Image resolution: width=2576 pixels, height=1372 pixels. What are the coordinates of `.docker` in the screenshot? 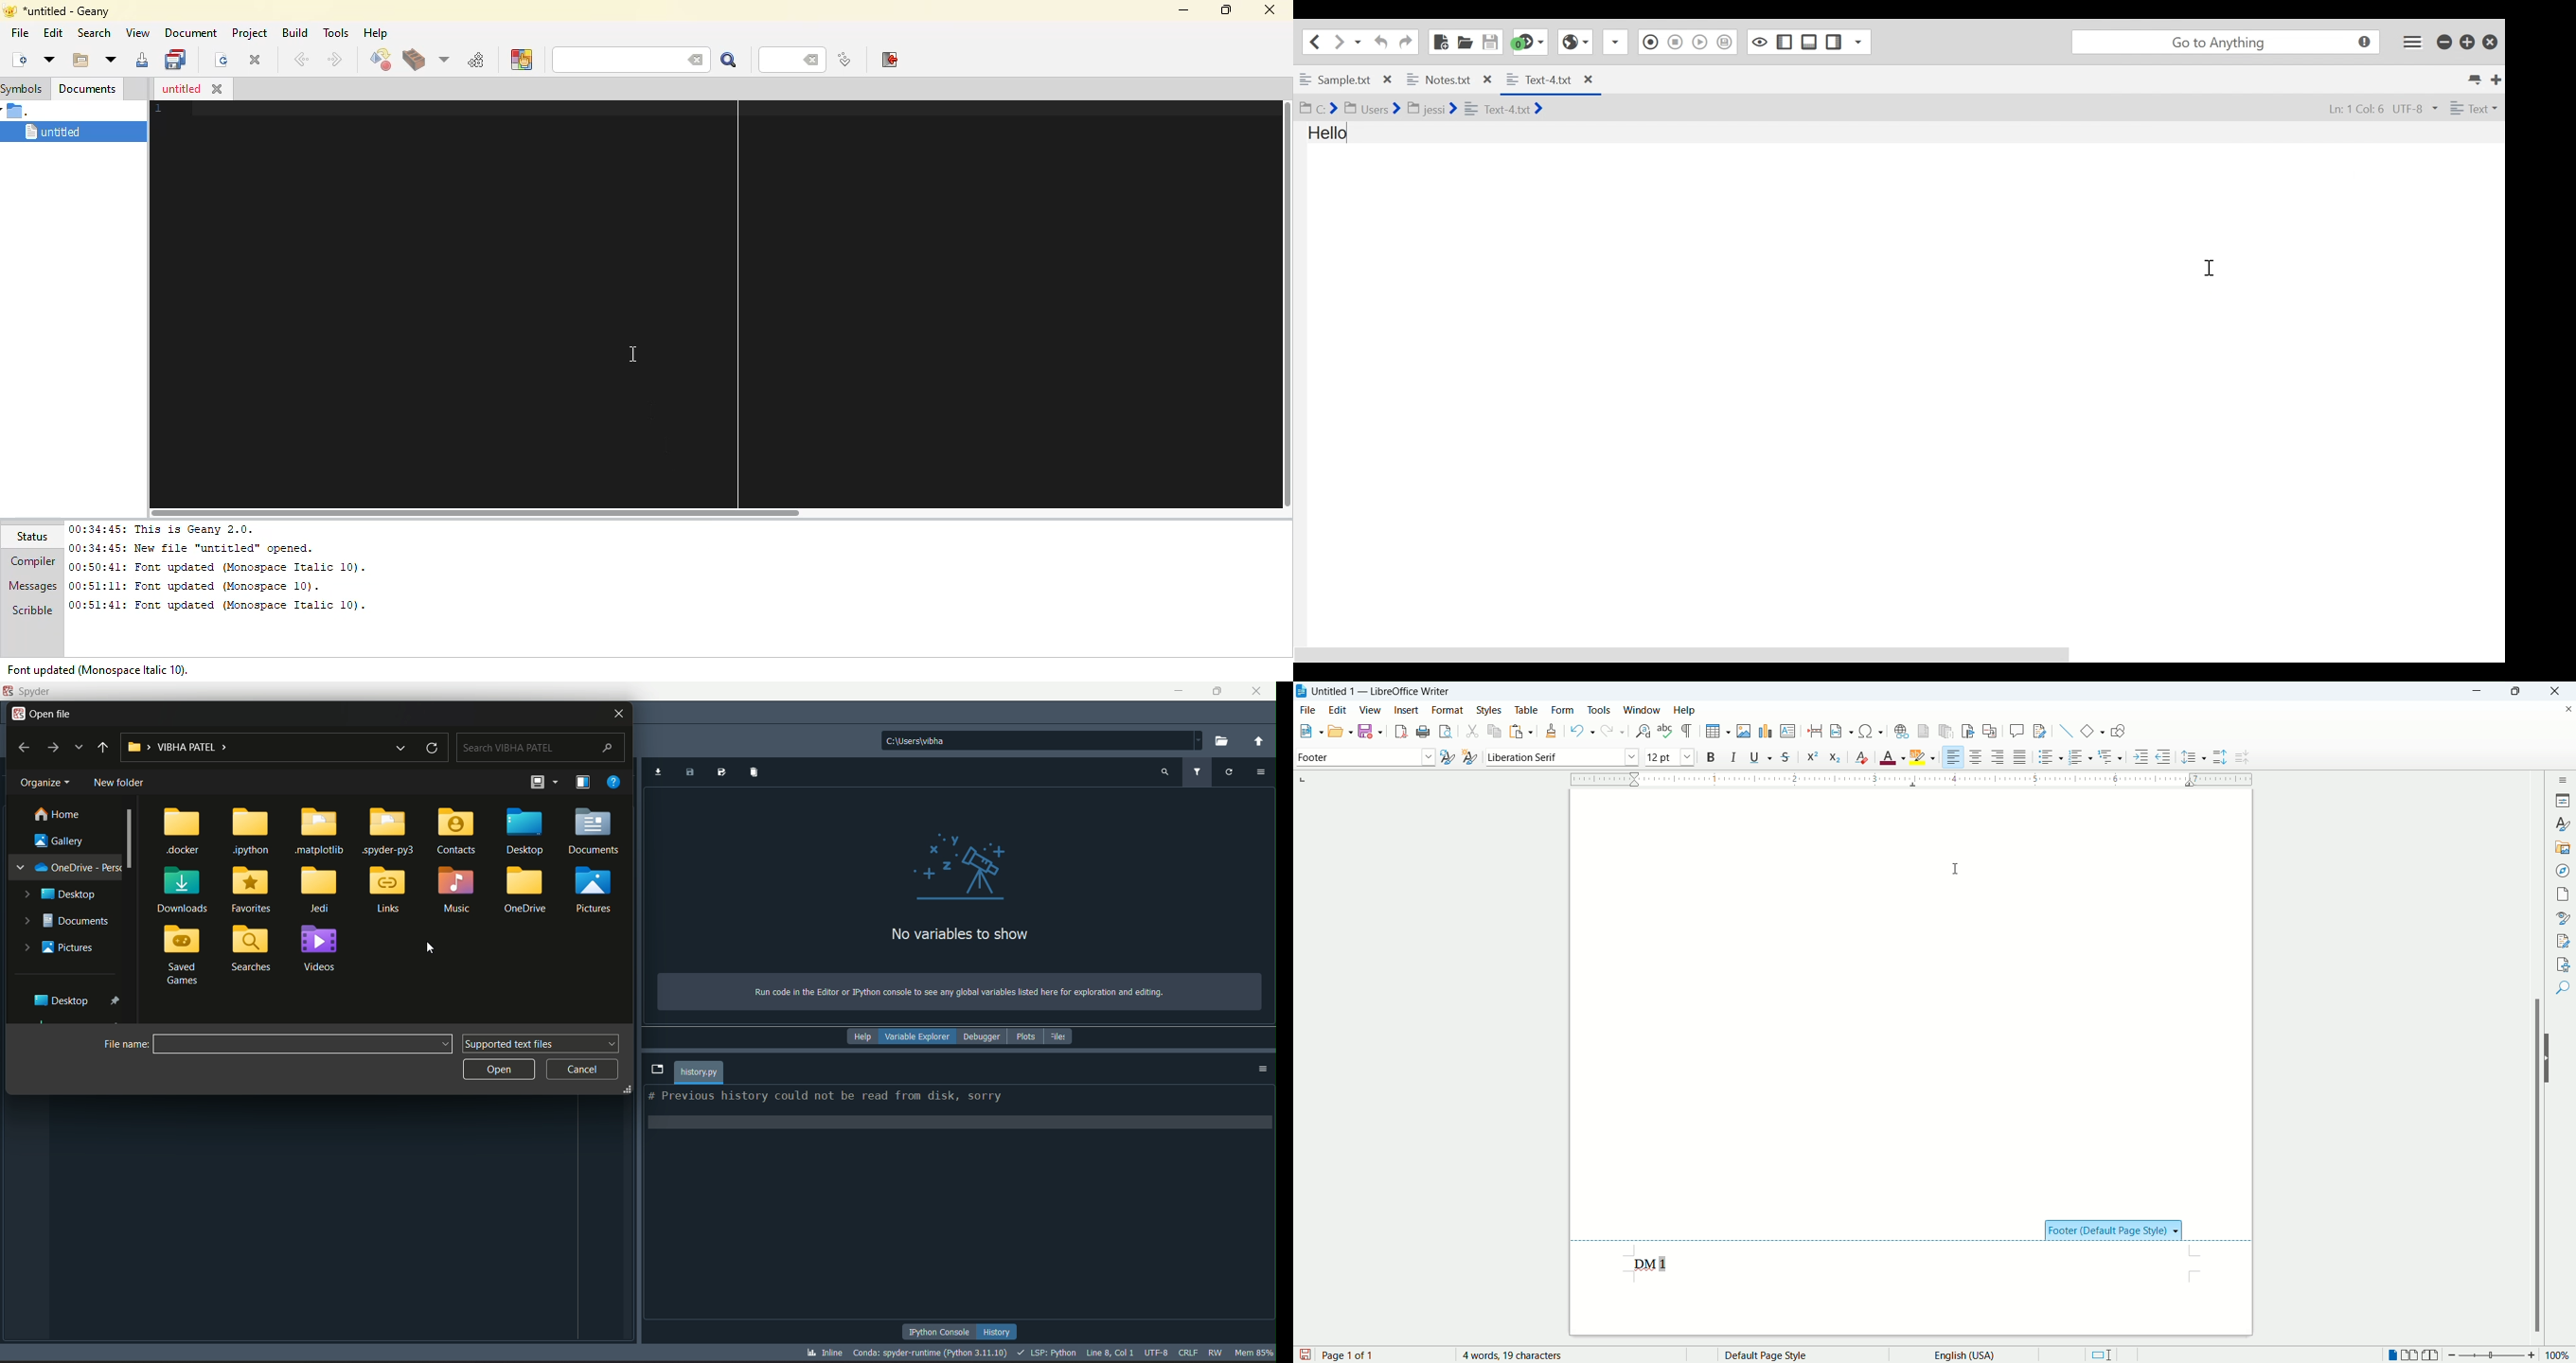 It's located at (184, 833).